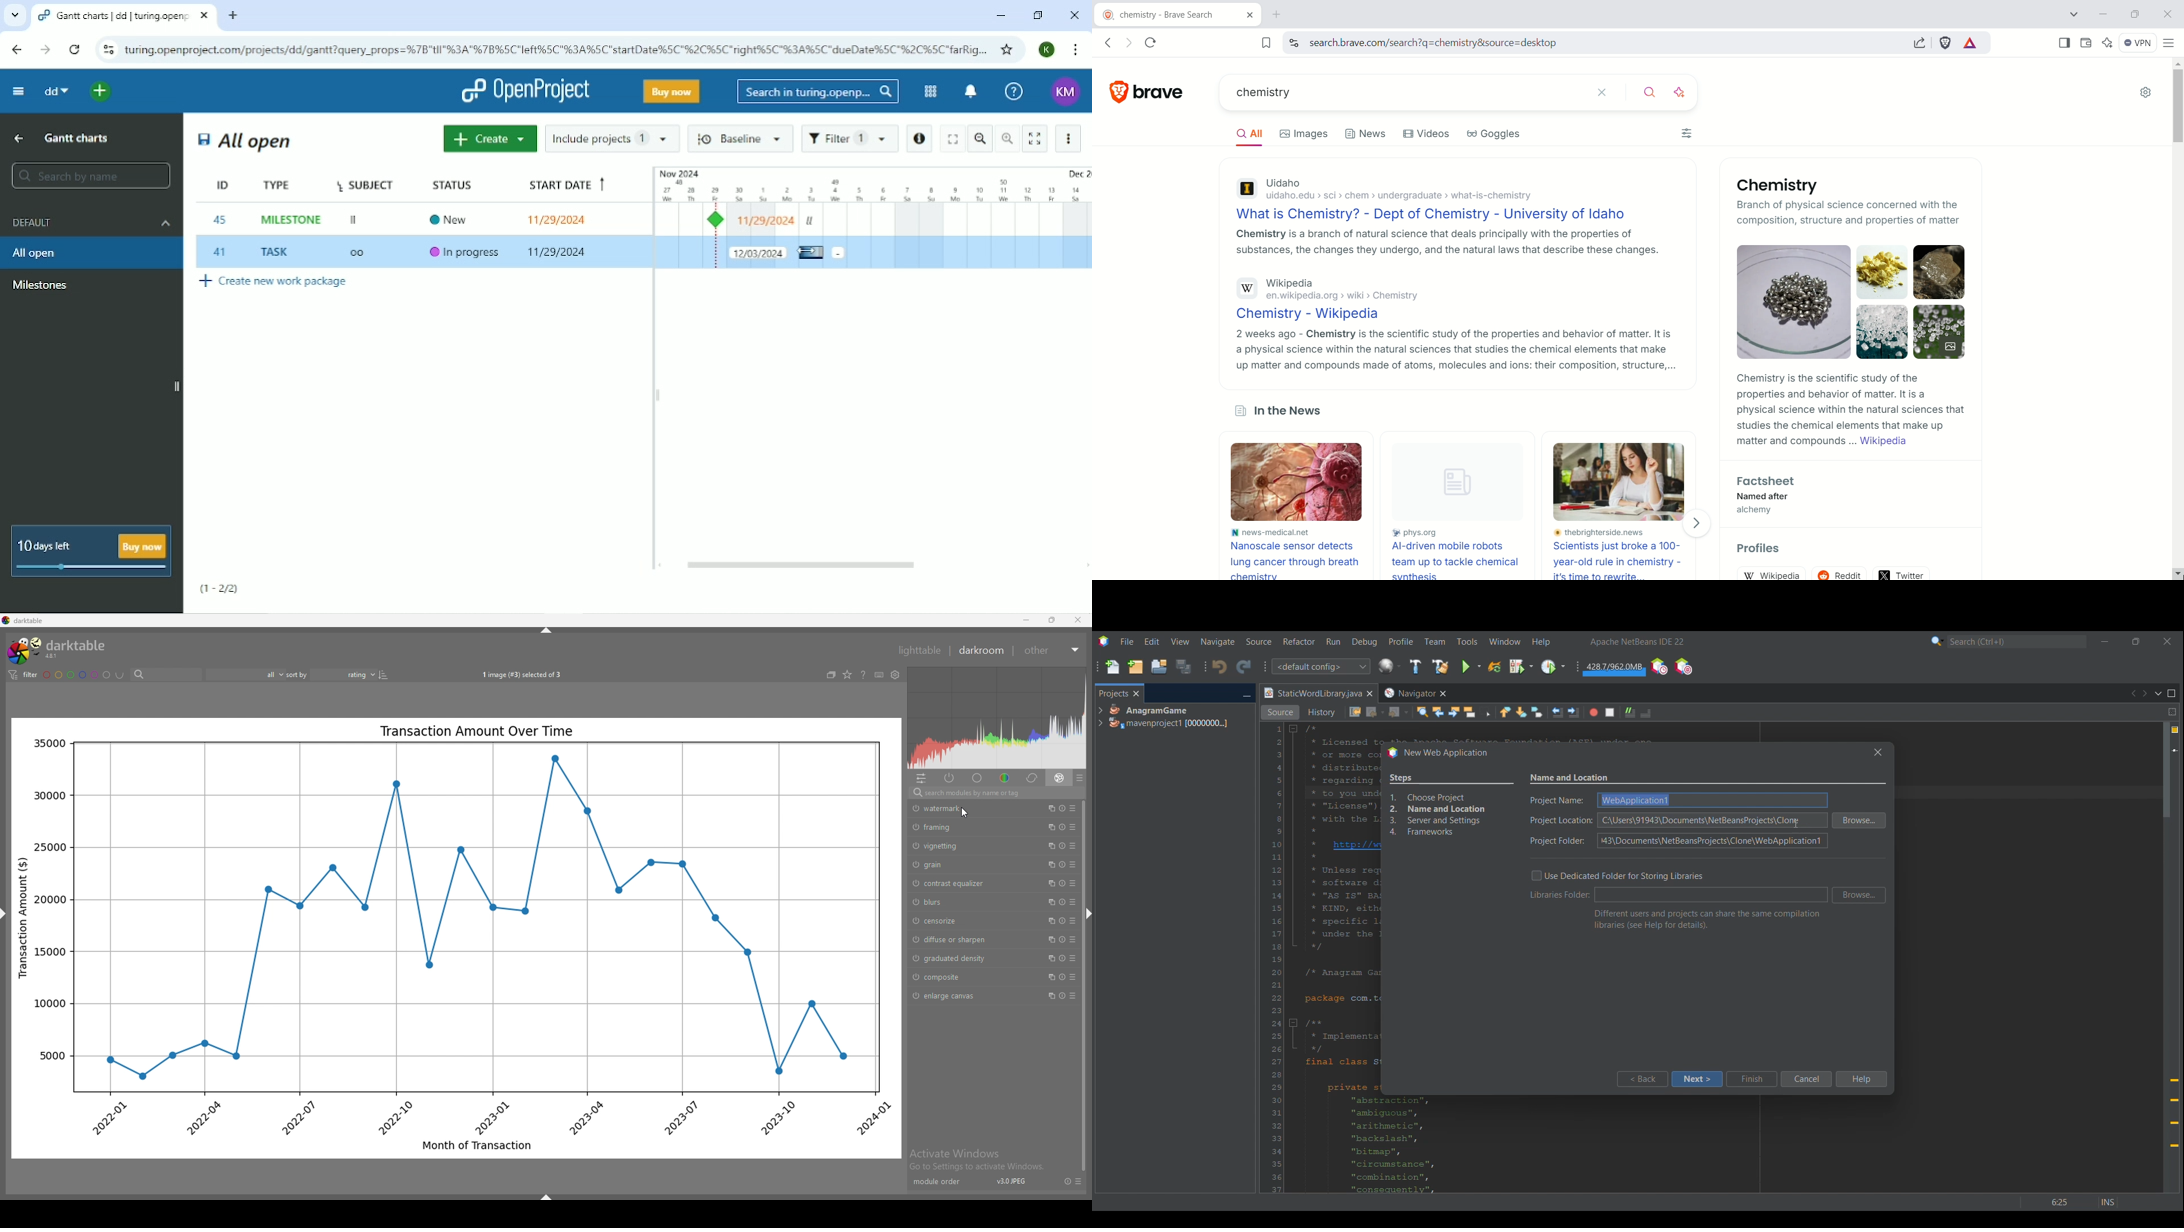 This screenshot has width=2184, height=1232. I want to click on search bar, so click(163, 675).